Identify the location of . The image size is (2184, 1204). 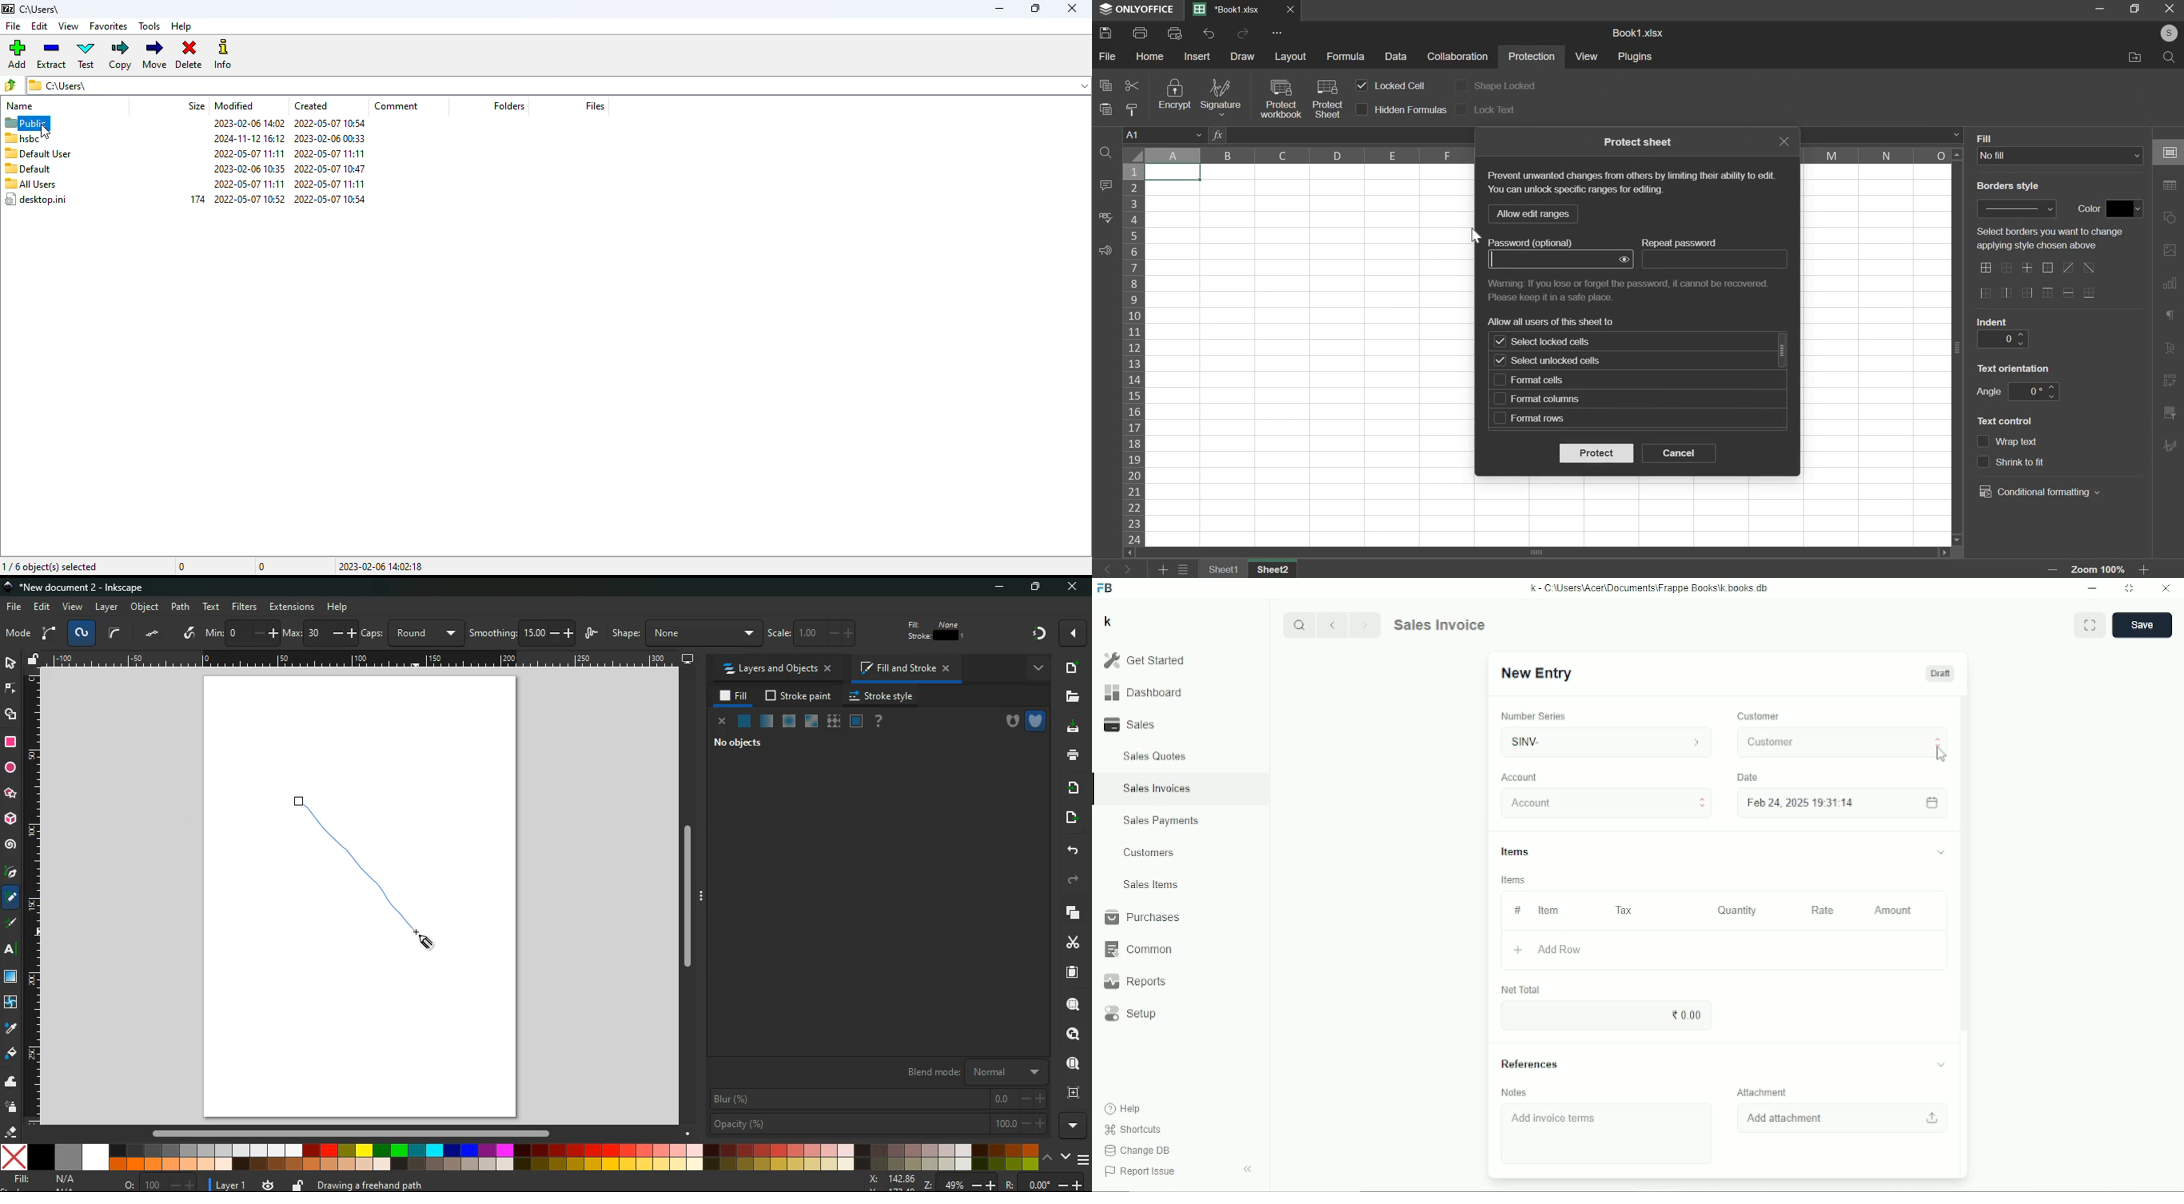
(348, 1134).